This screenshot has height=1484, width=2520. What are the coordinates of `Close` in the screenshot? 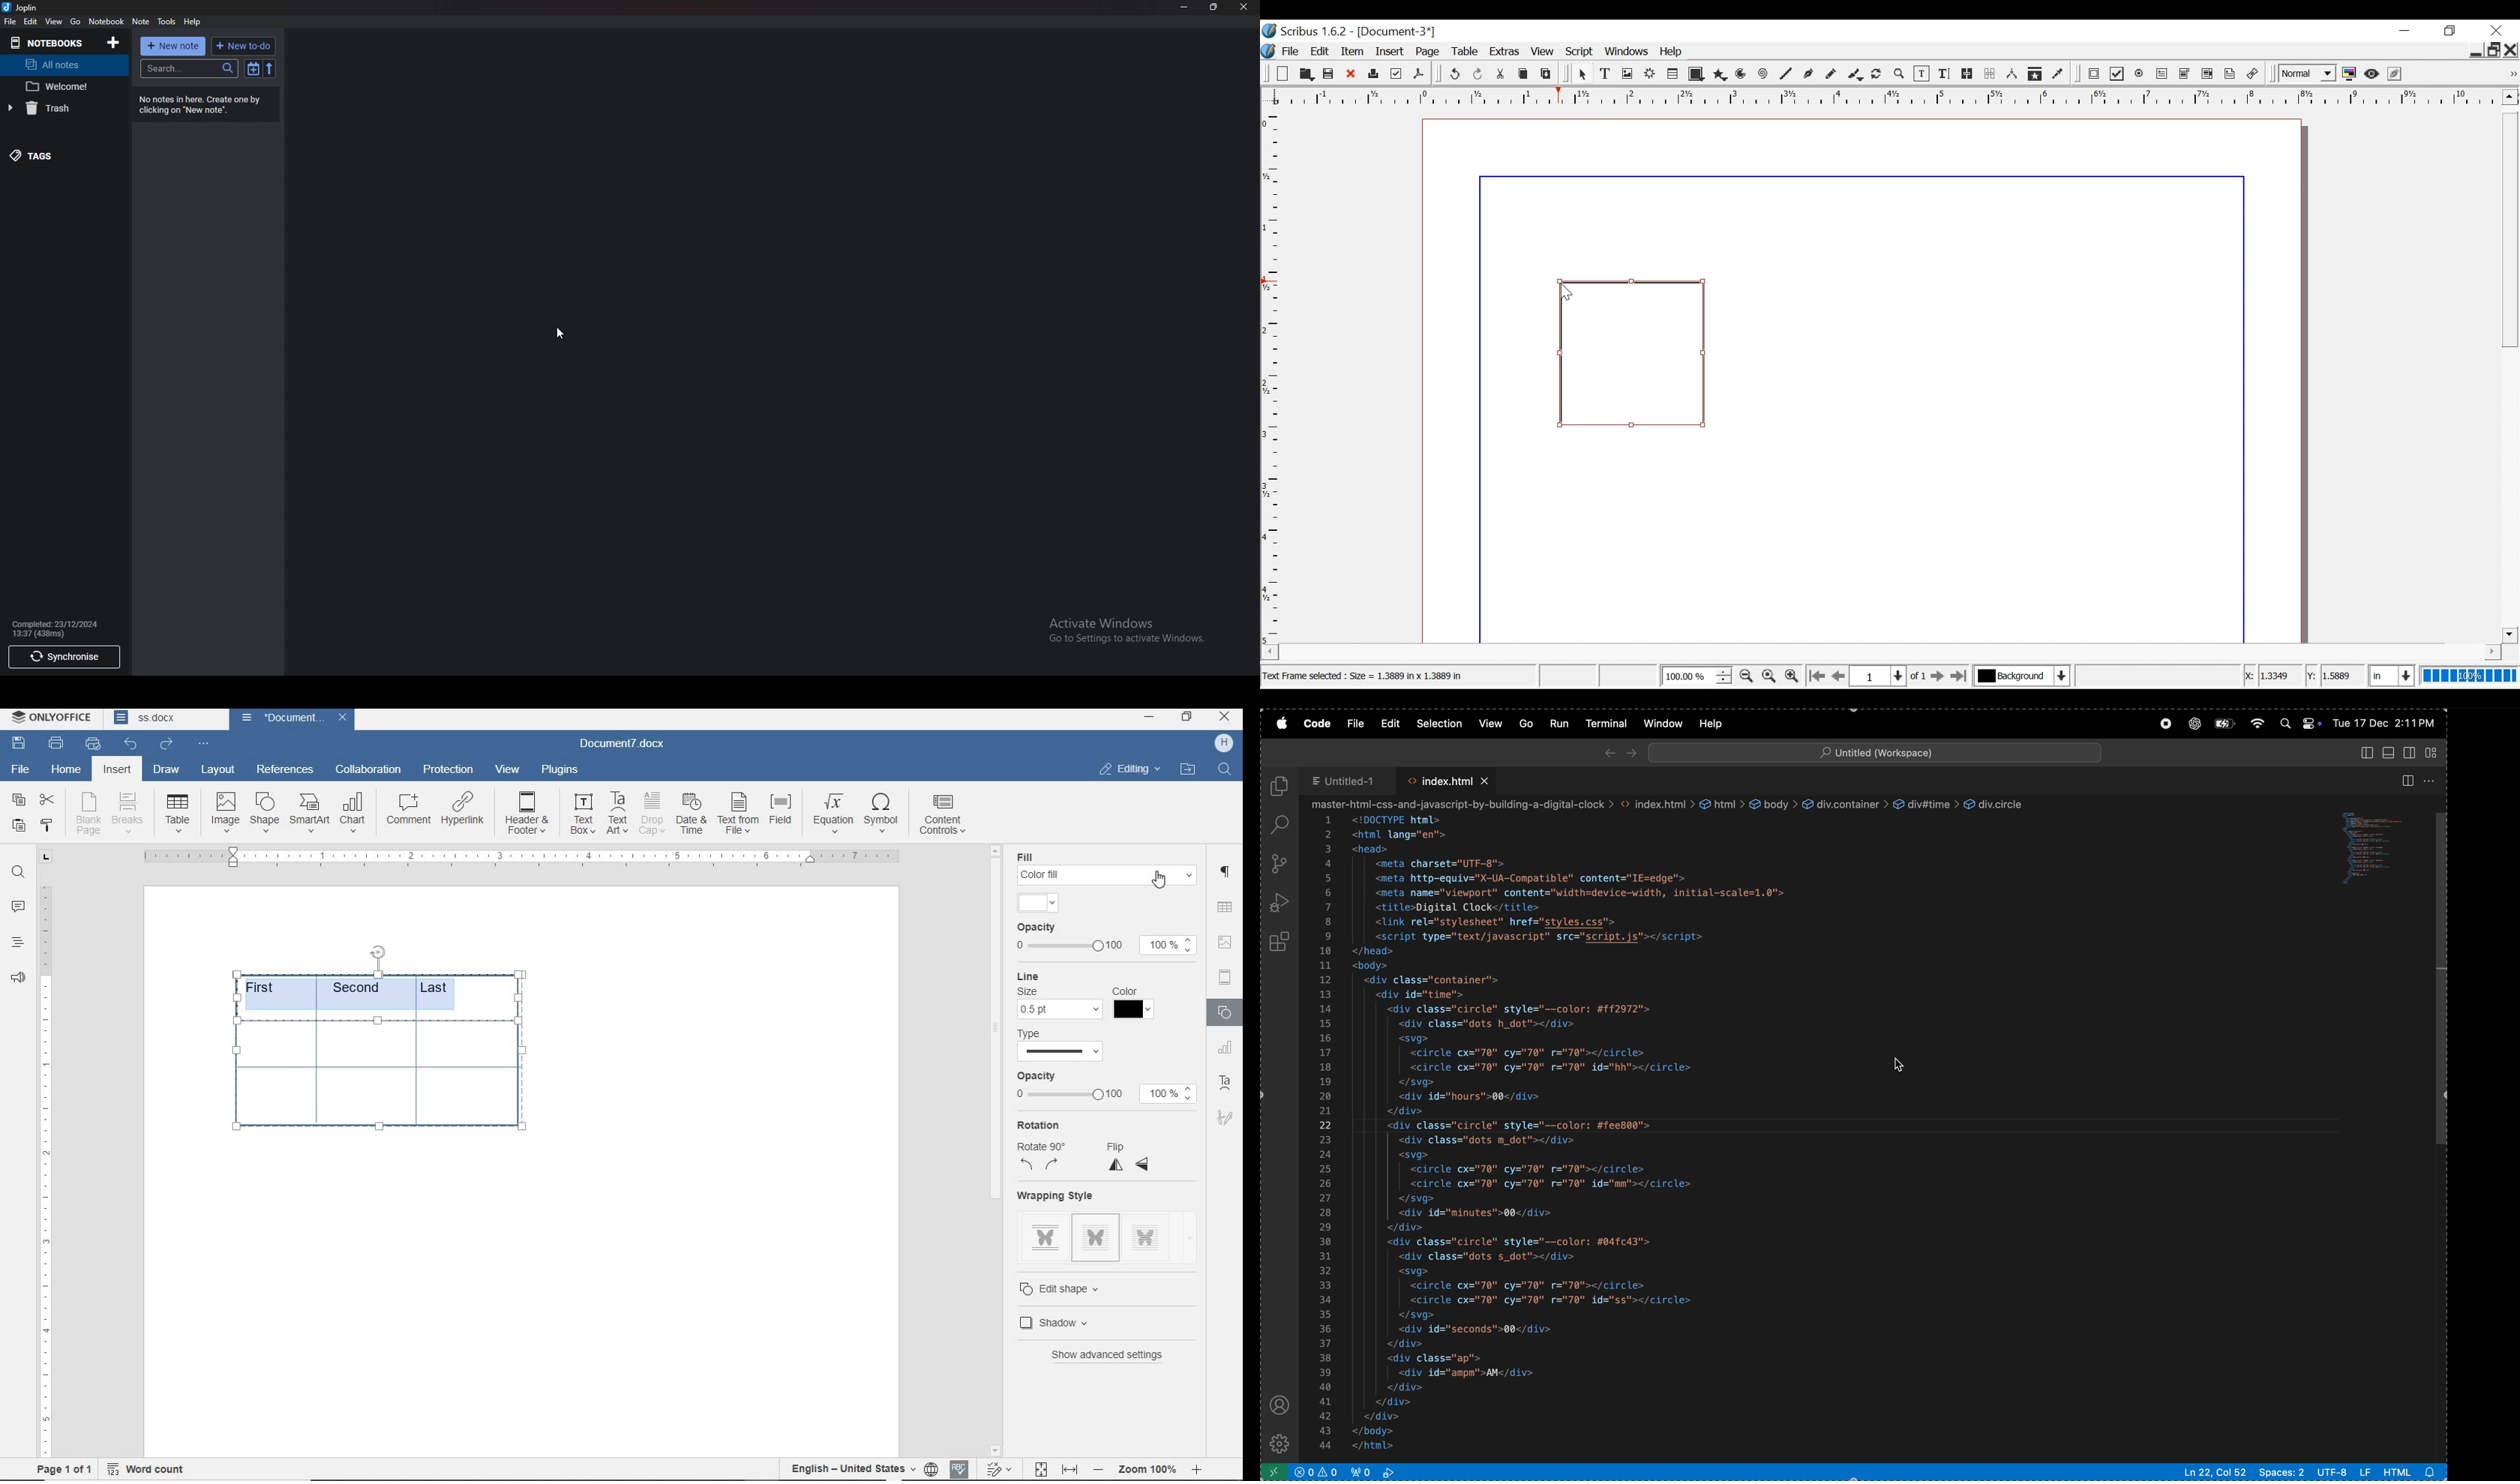 It's located at (2511, 49).